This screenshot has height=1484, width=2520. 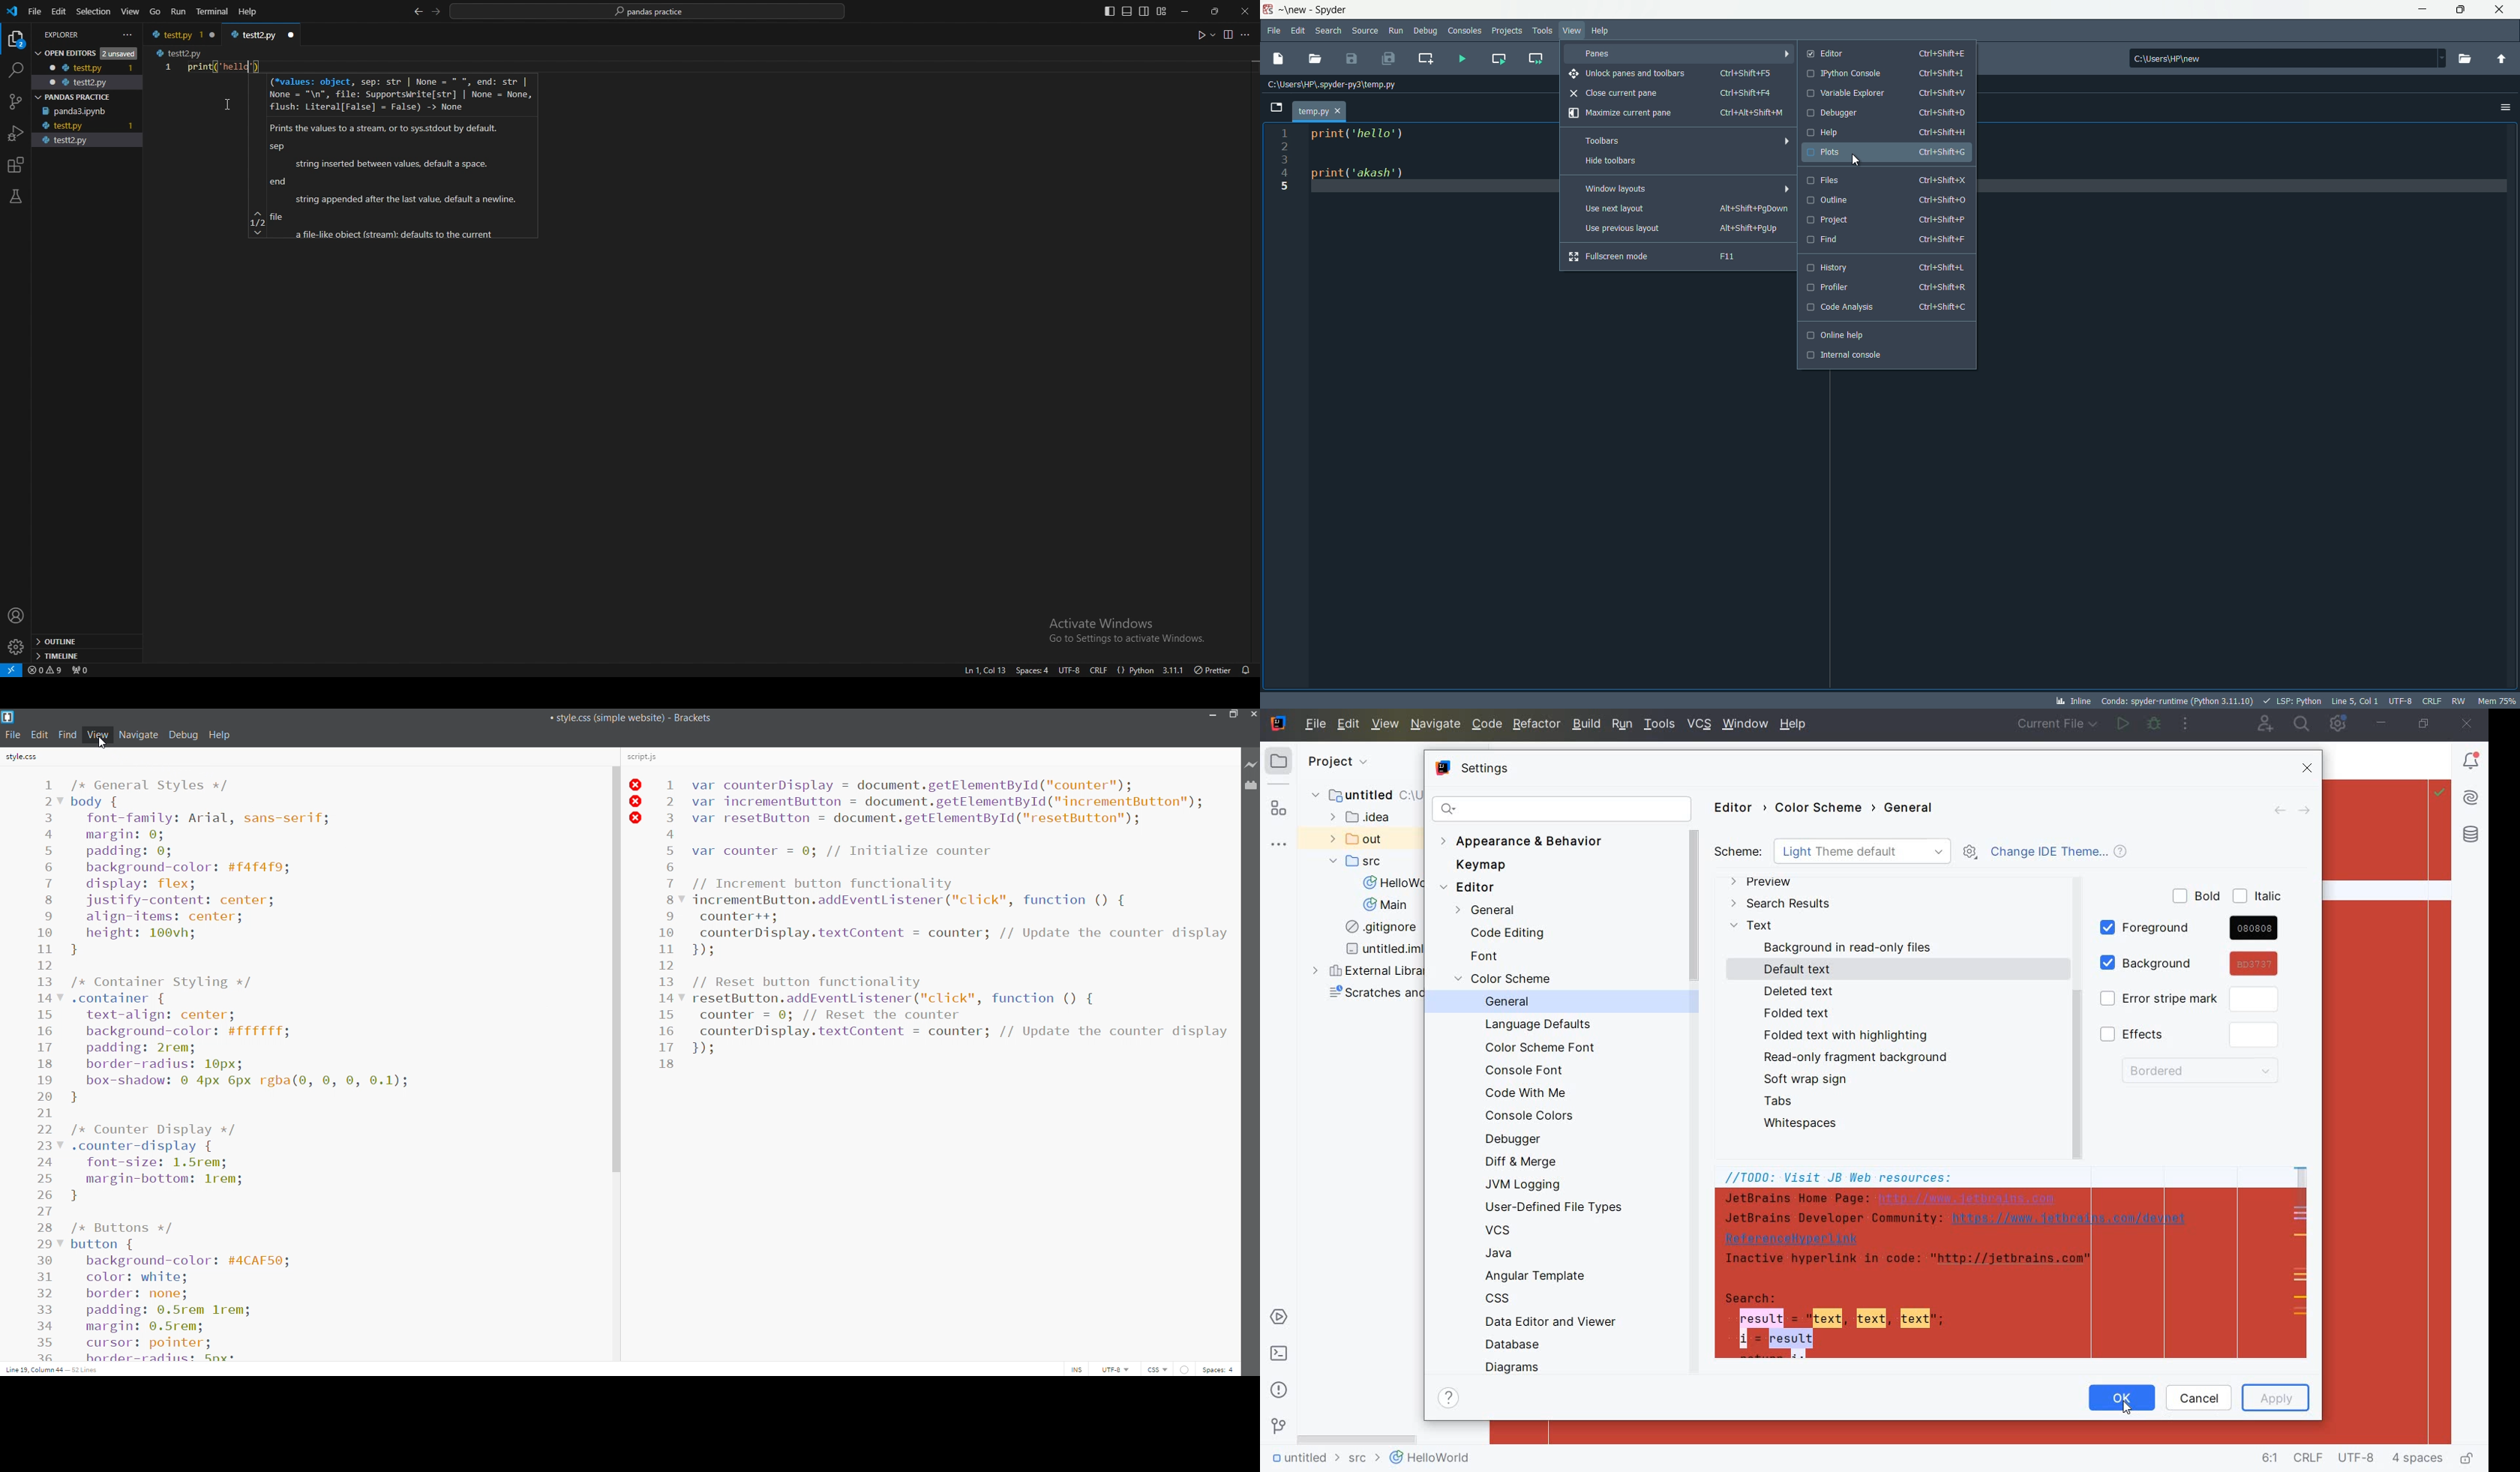 I want to click on toolbars, so click(x=1679, y=140).